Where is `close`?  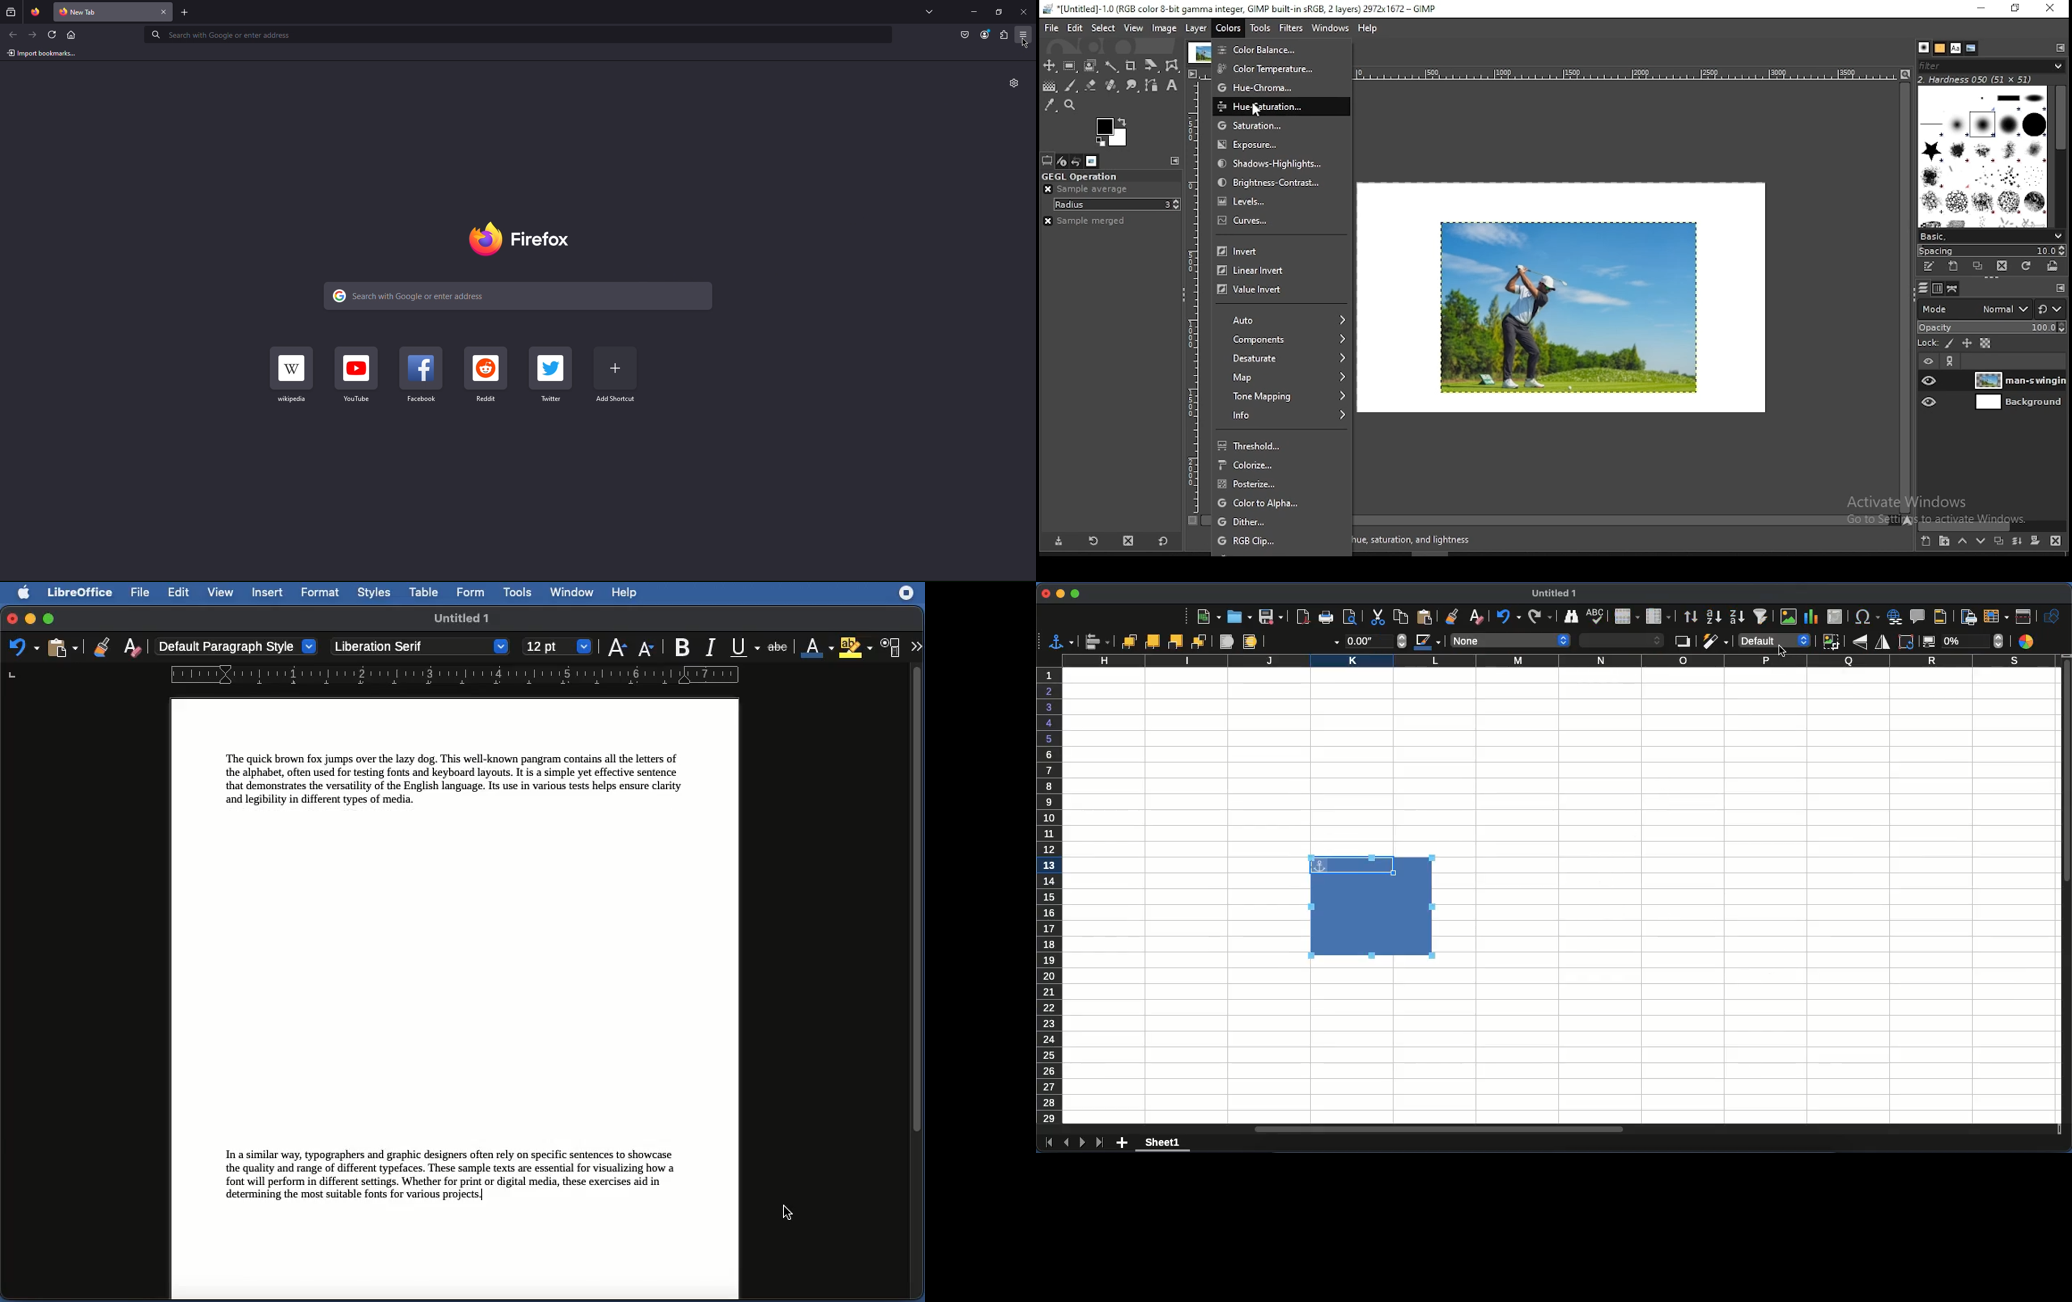 close is located at coordinates (1044, 593).